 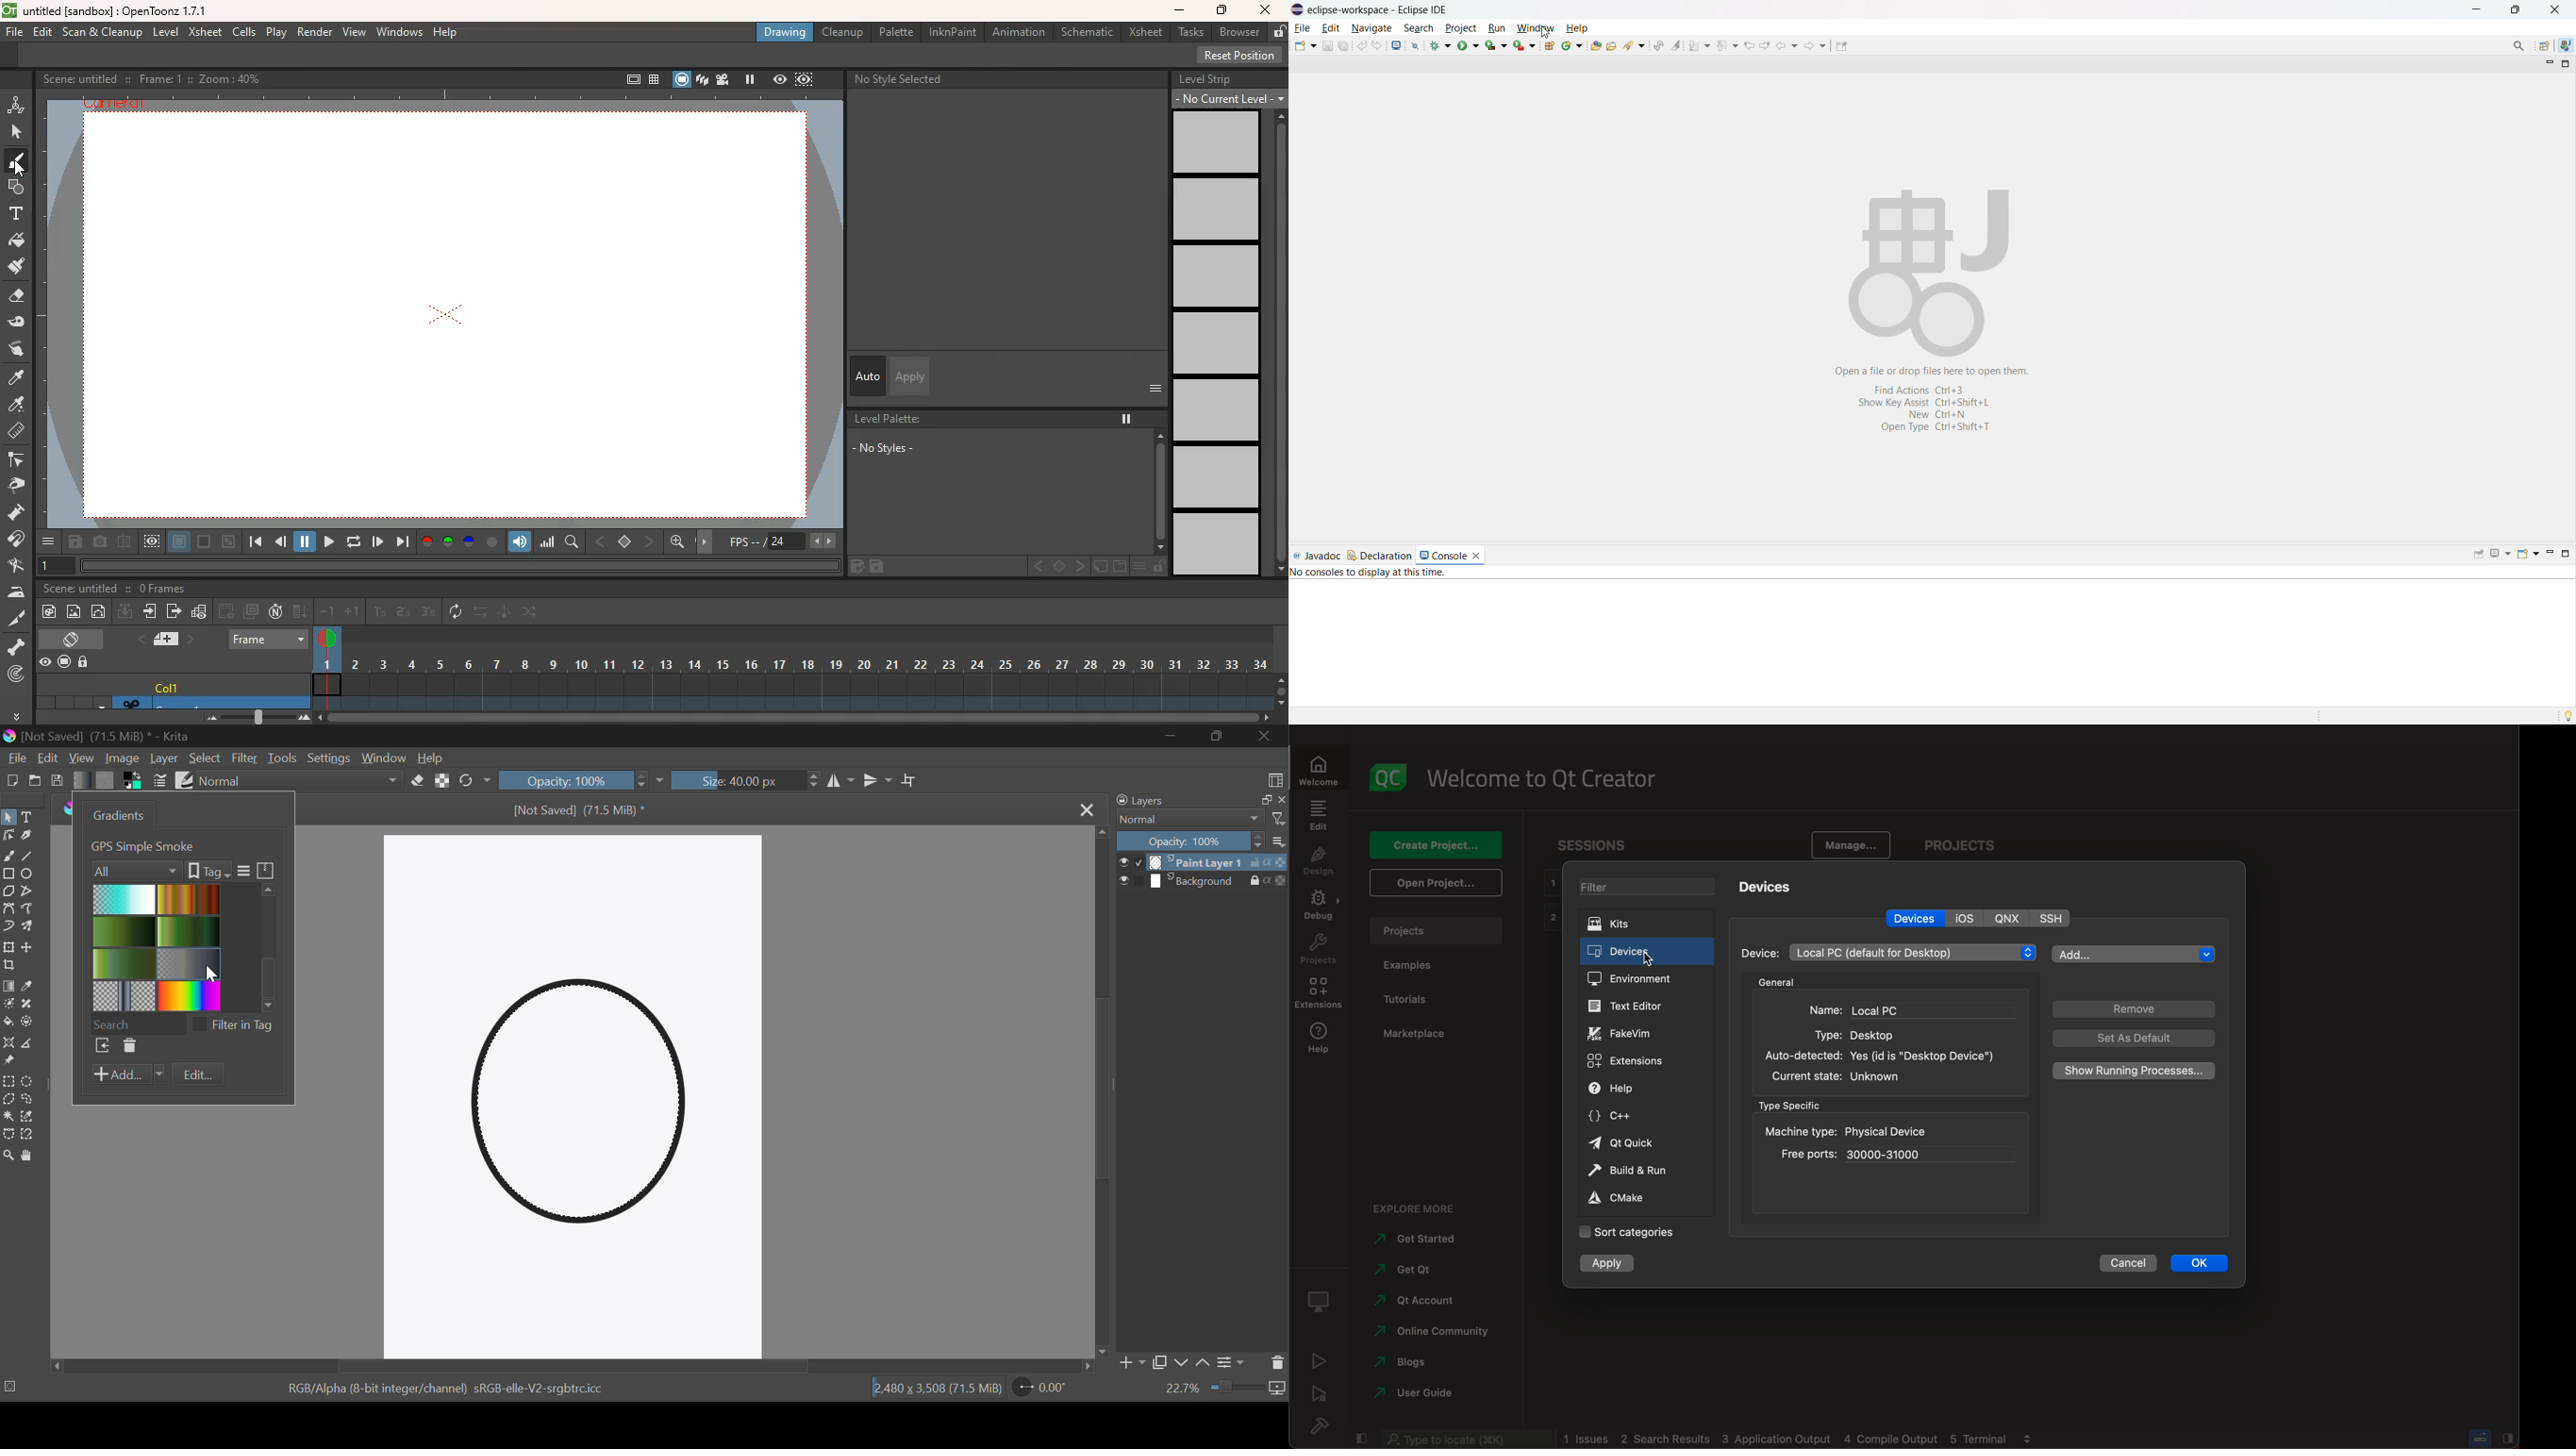 I want to click on sort categories, so click(x=1625, y=1233).